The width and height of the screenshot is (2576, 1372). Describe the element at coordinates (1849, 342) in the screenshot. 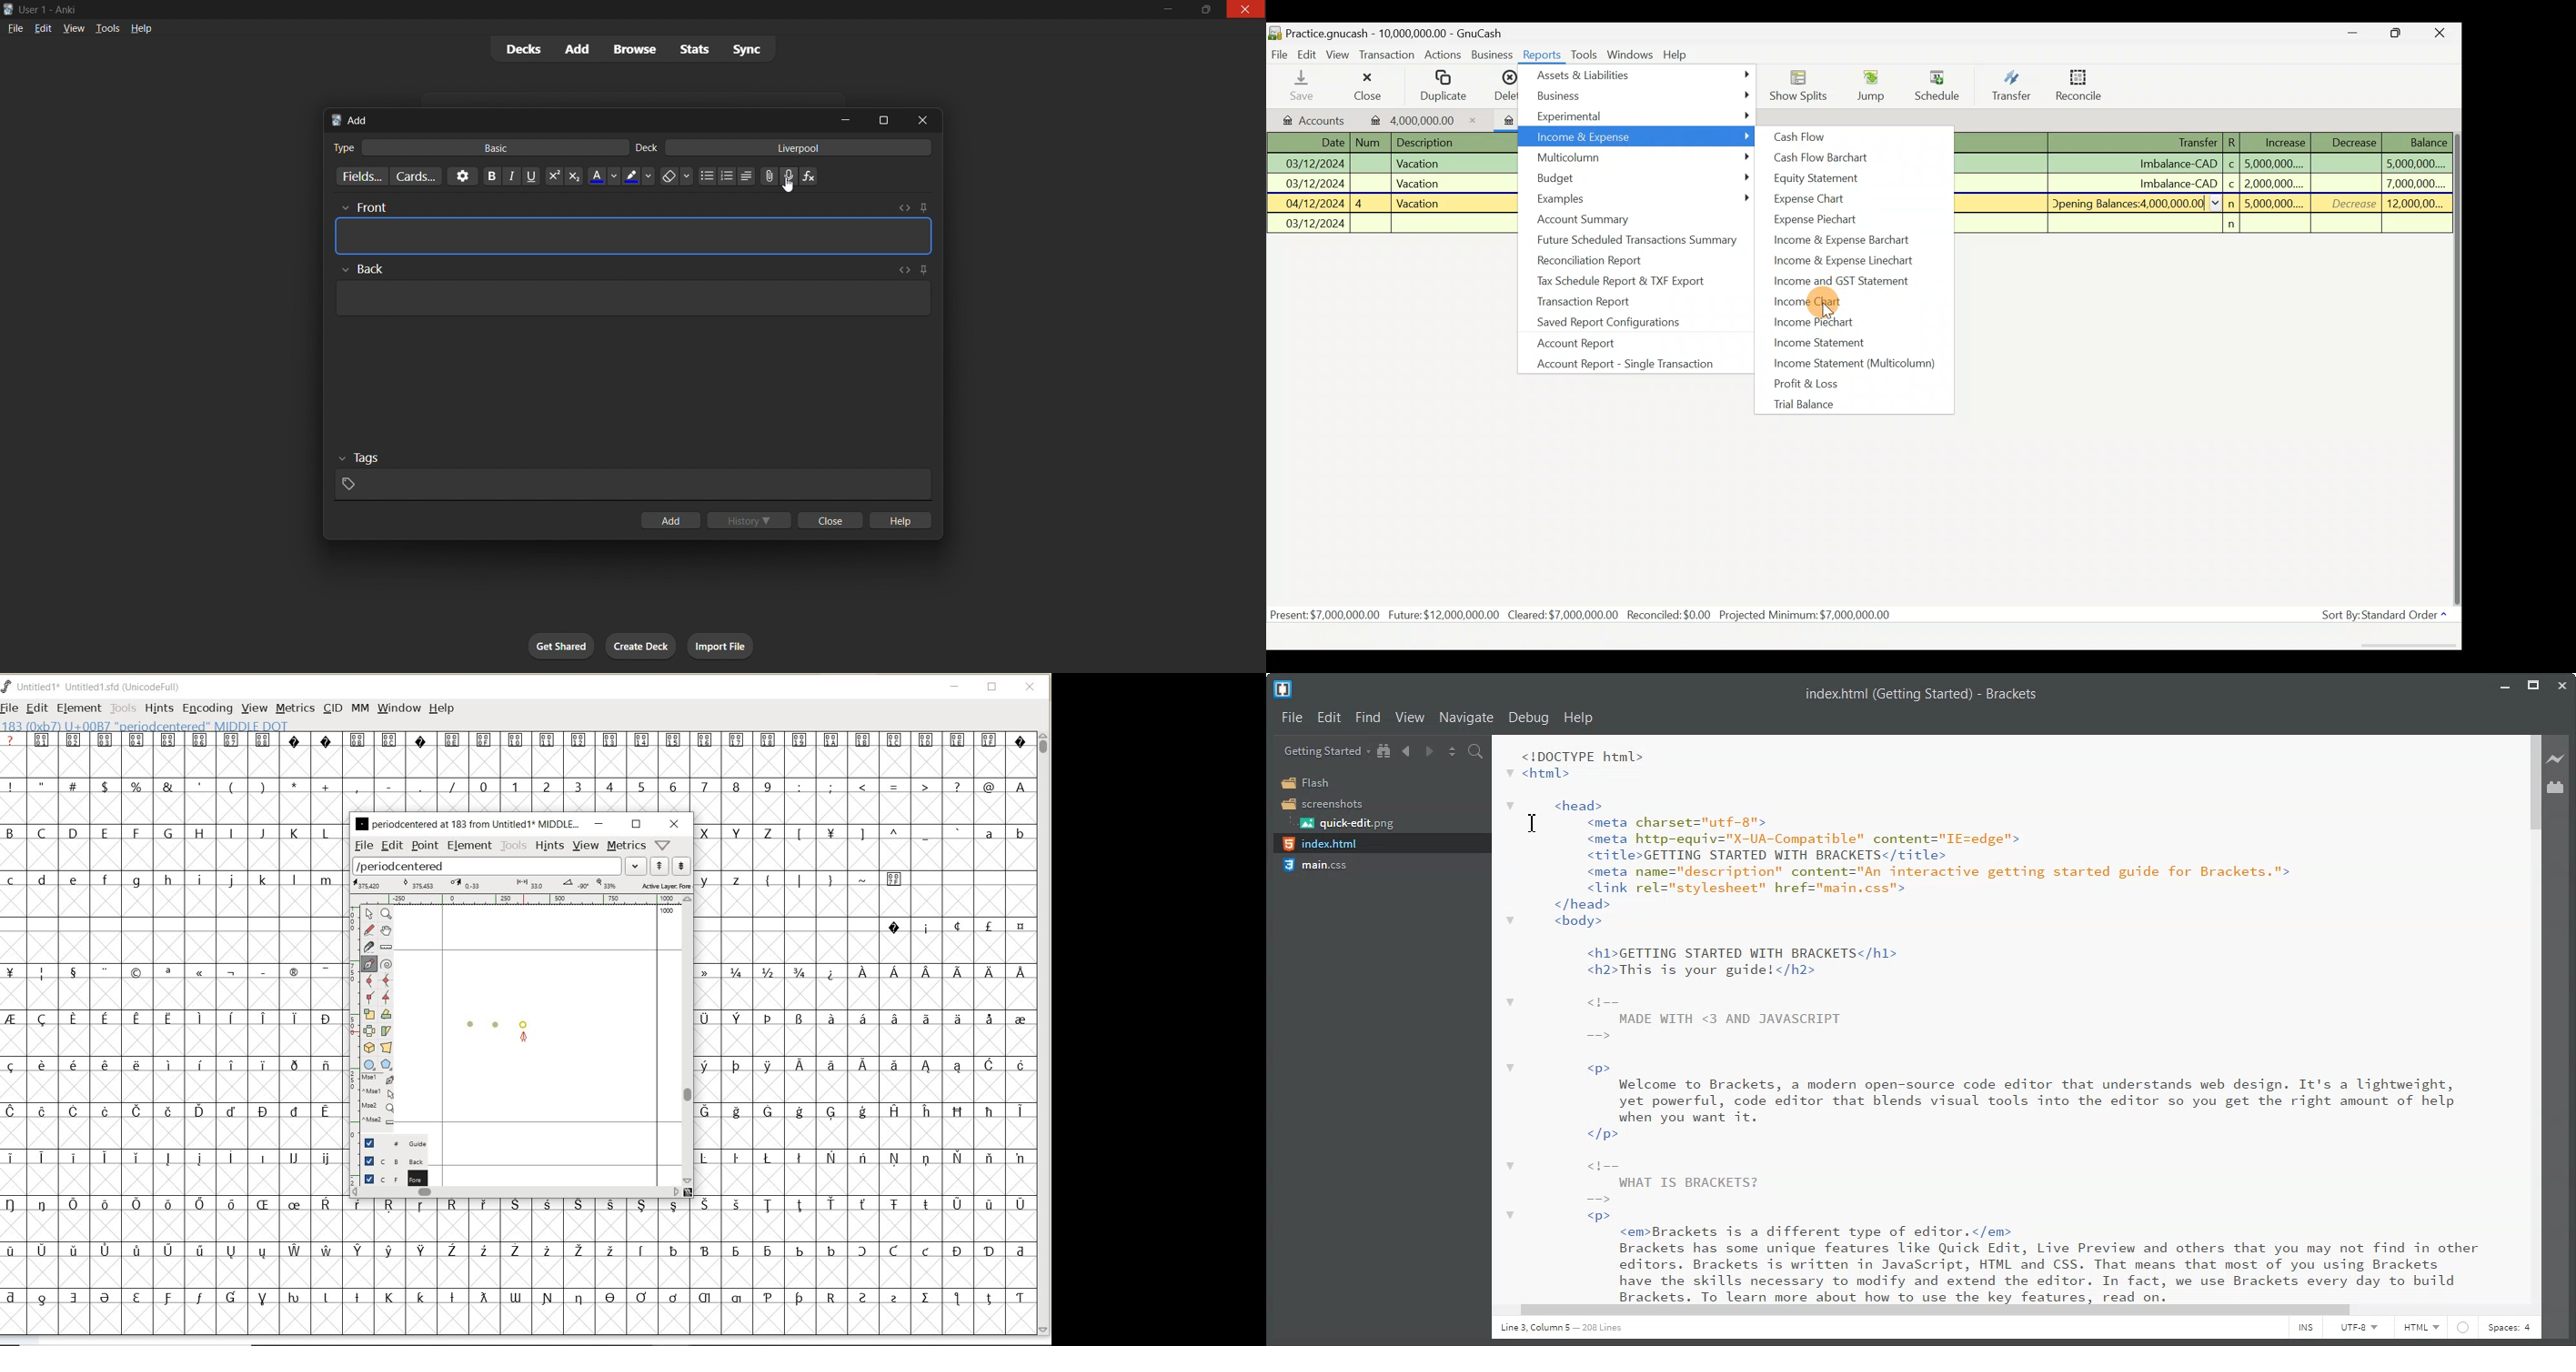

I see `Income statement` at that location.